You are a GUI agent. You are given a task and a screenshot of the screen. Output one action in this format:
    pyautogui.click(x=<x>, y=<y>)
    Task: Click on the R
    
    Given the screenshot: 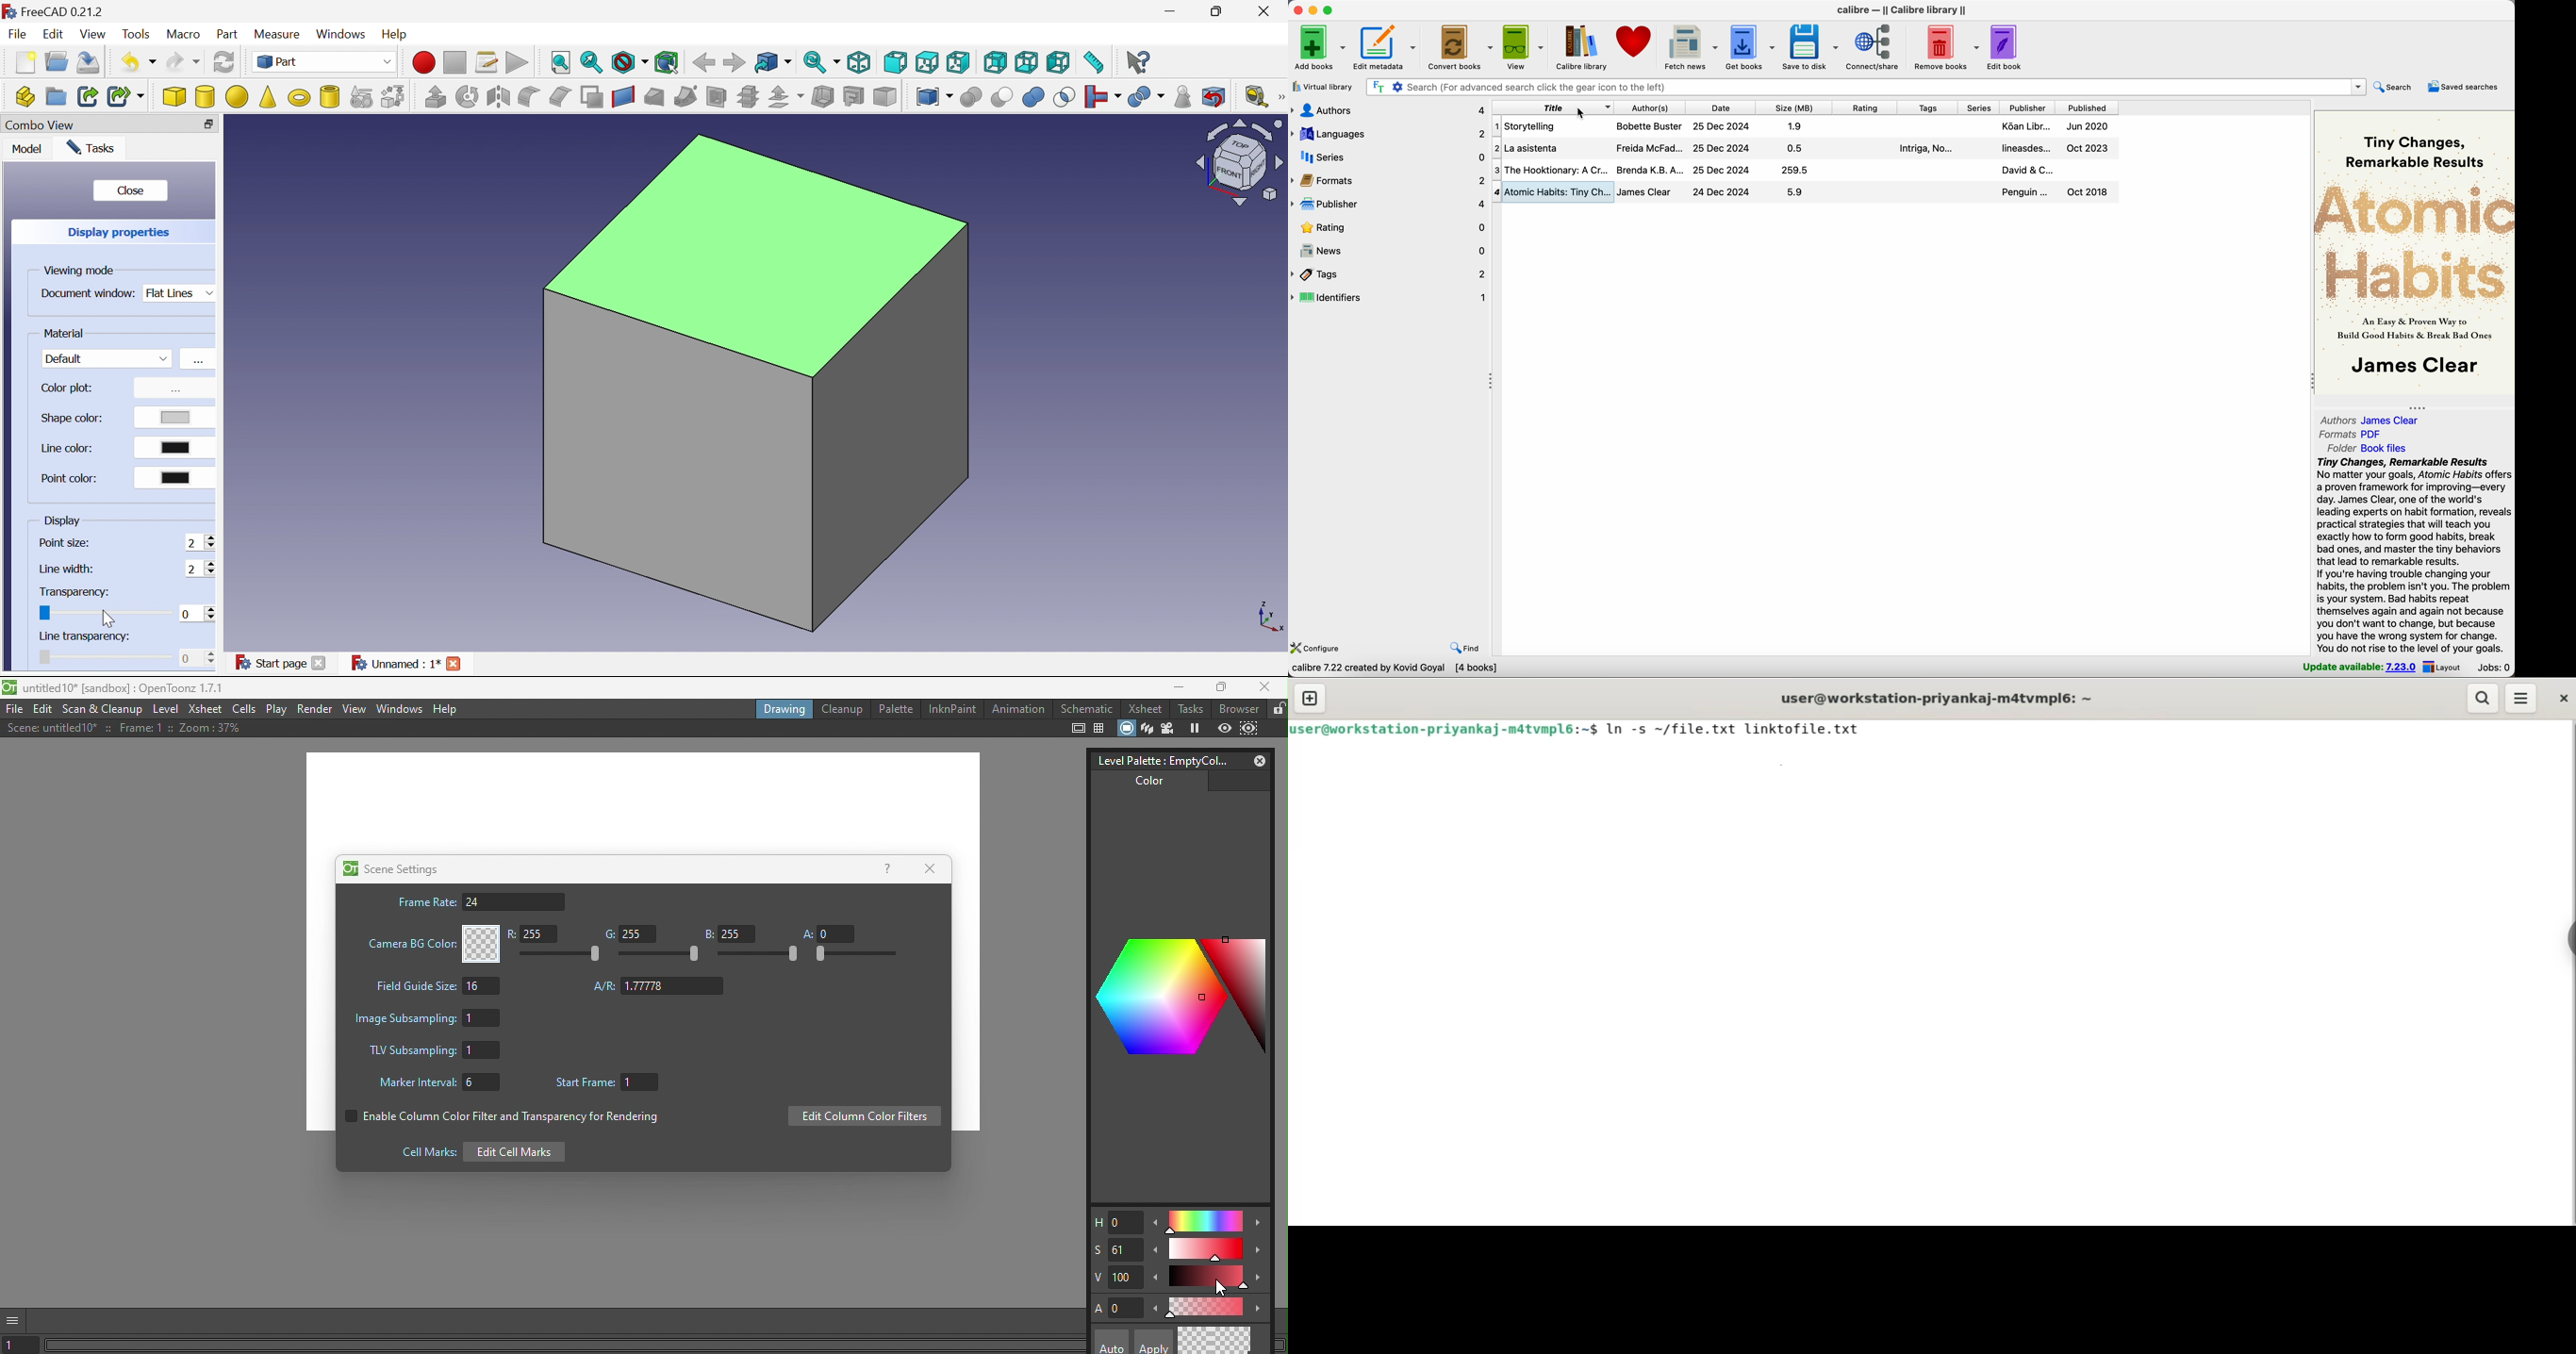 What is the action you would take?
    pyautogui.click(x=537, y=935)
    